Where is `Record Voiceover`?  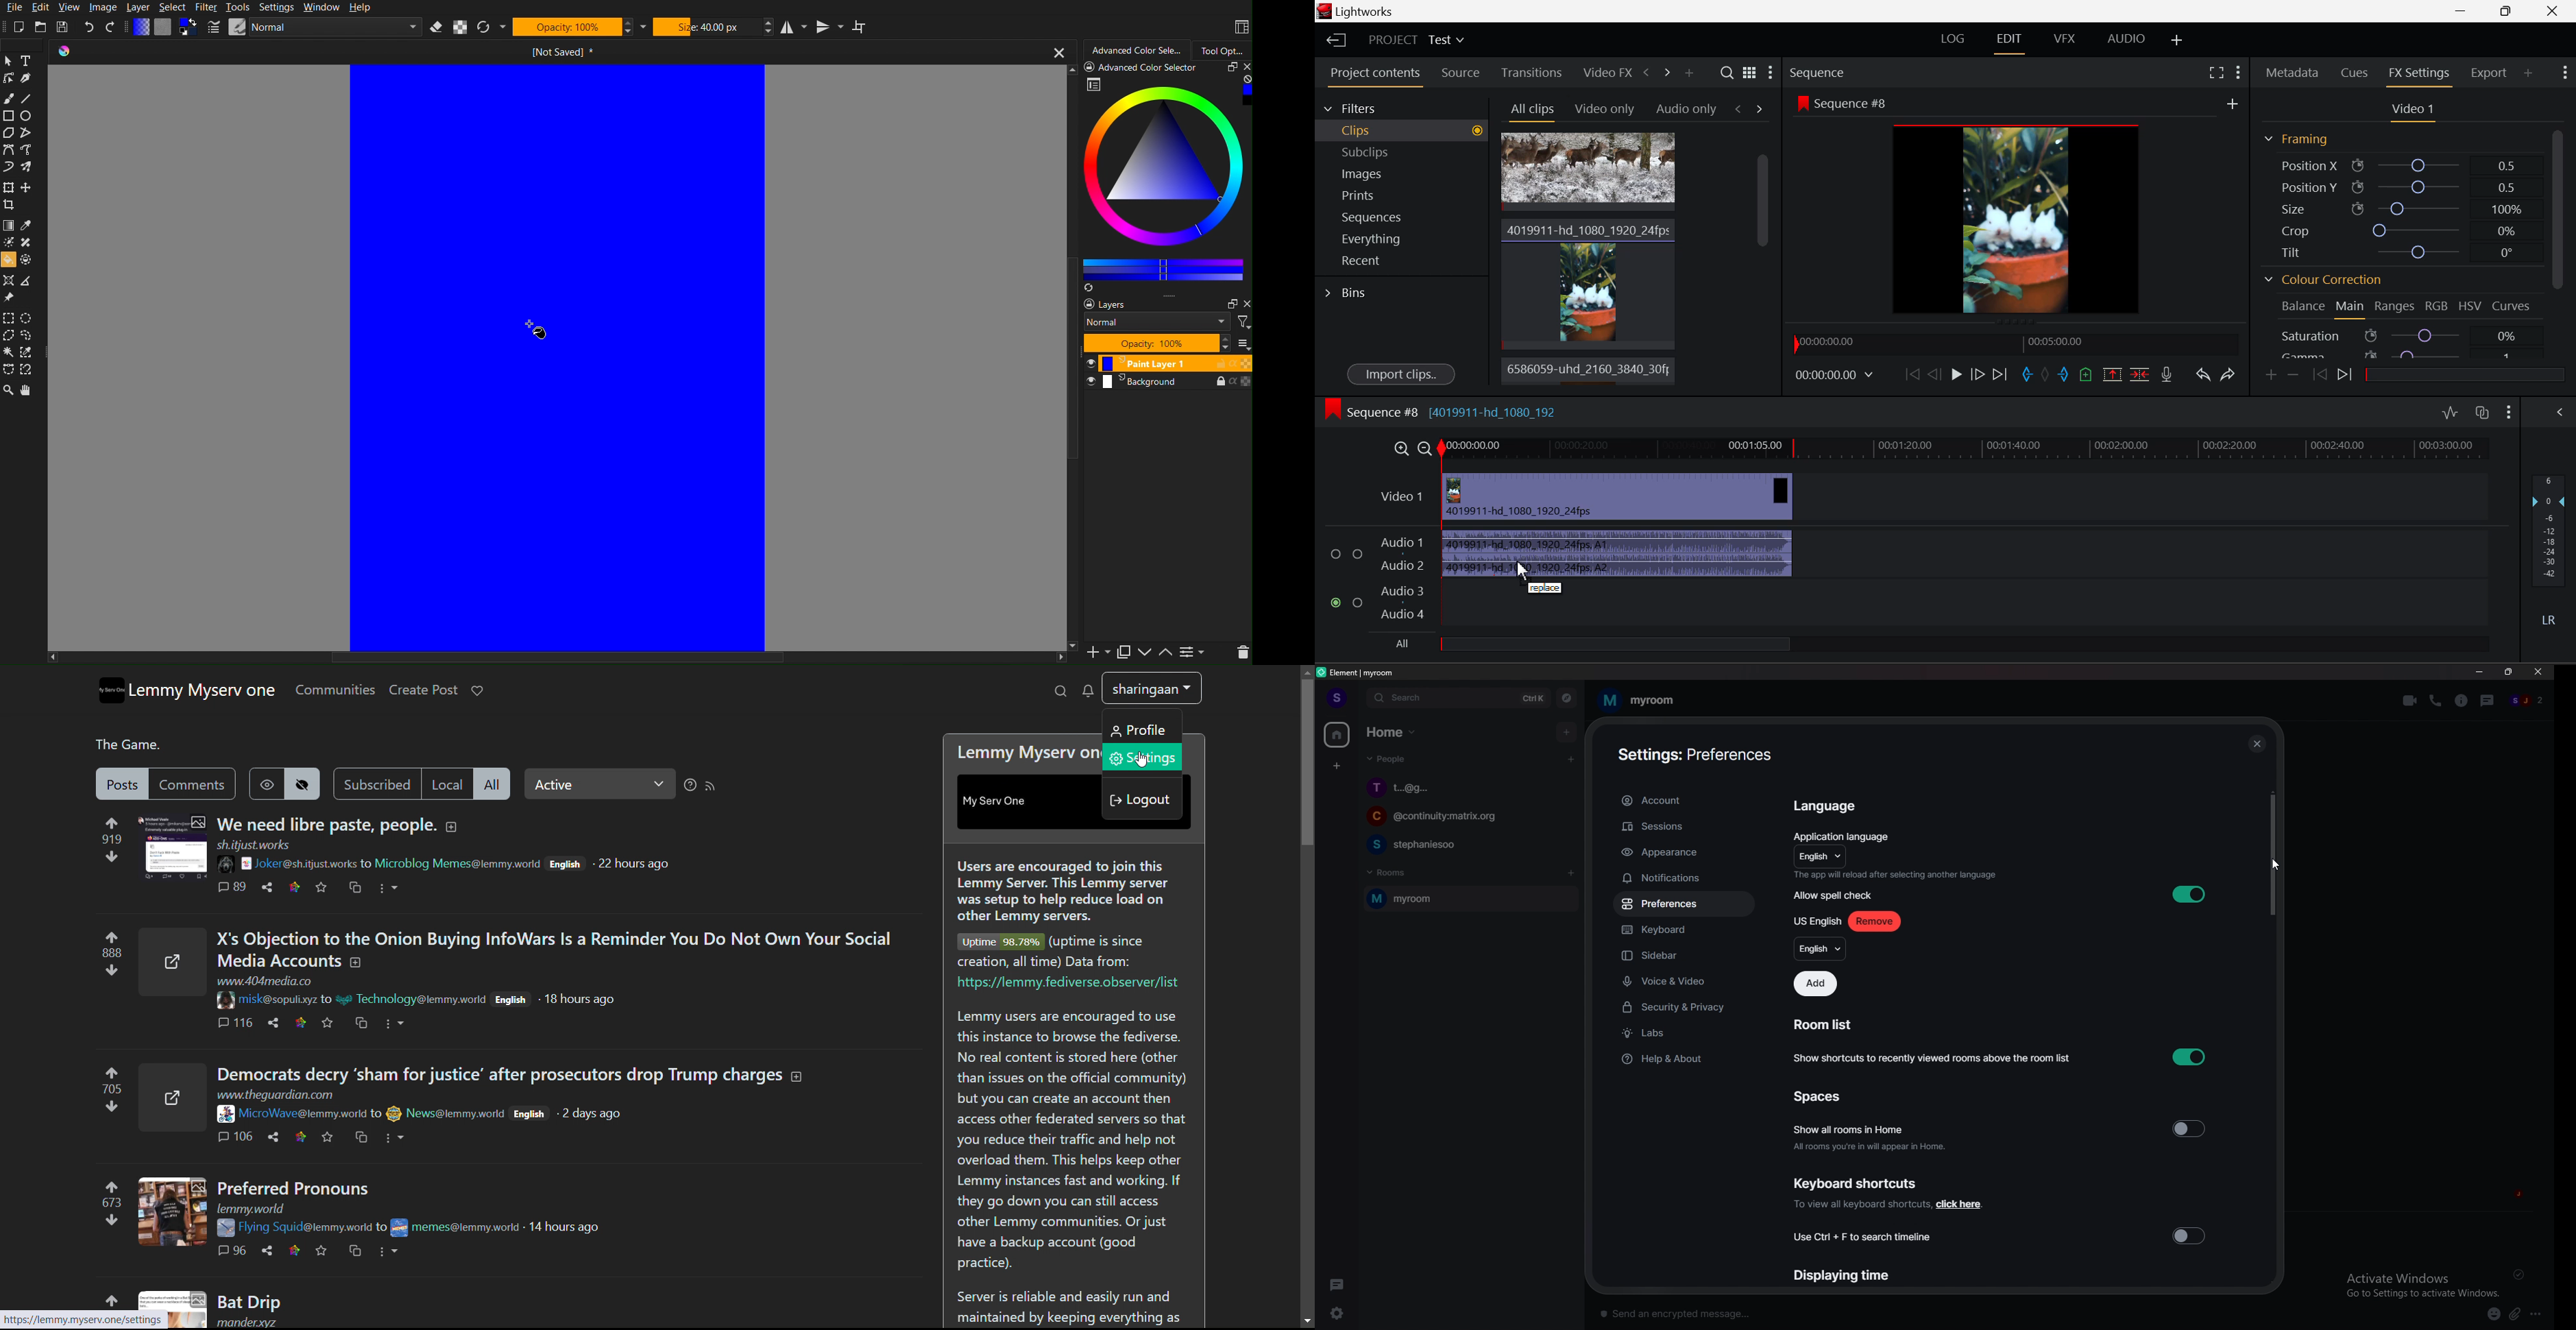 Record Voiceover is located at coordinates (2170, 375).